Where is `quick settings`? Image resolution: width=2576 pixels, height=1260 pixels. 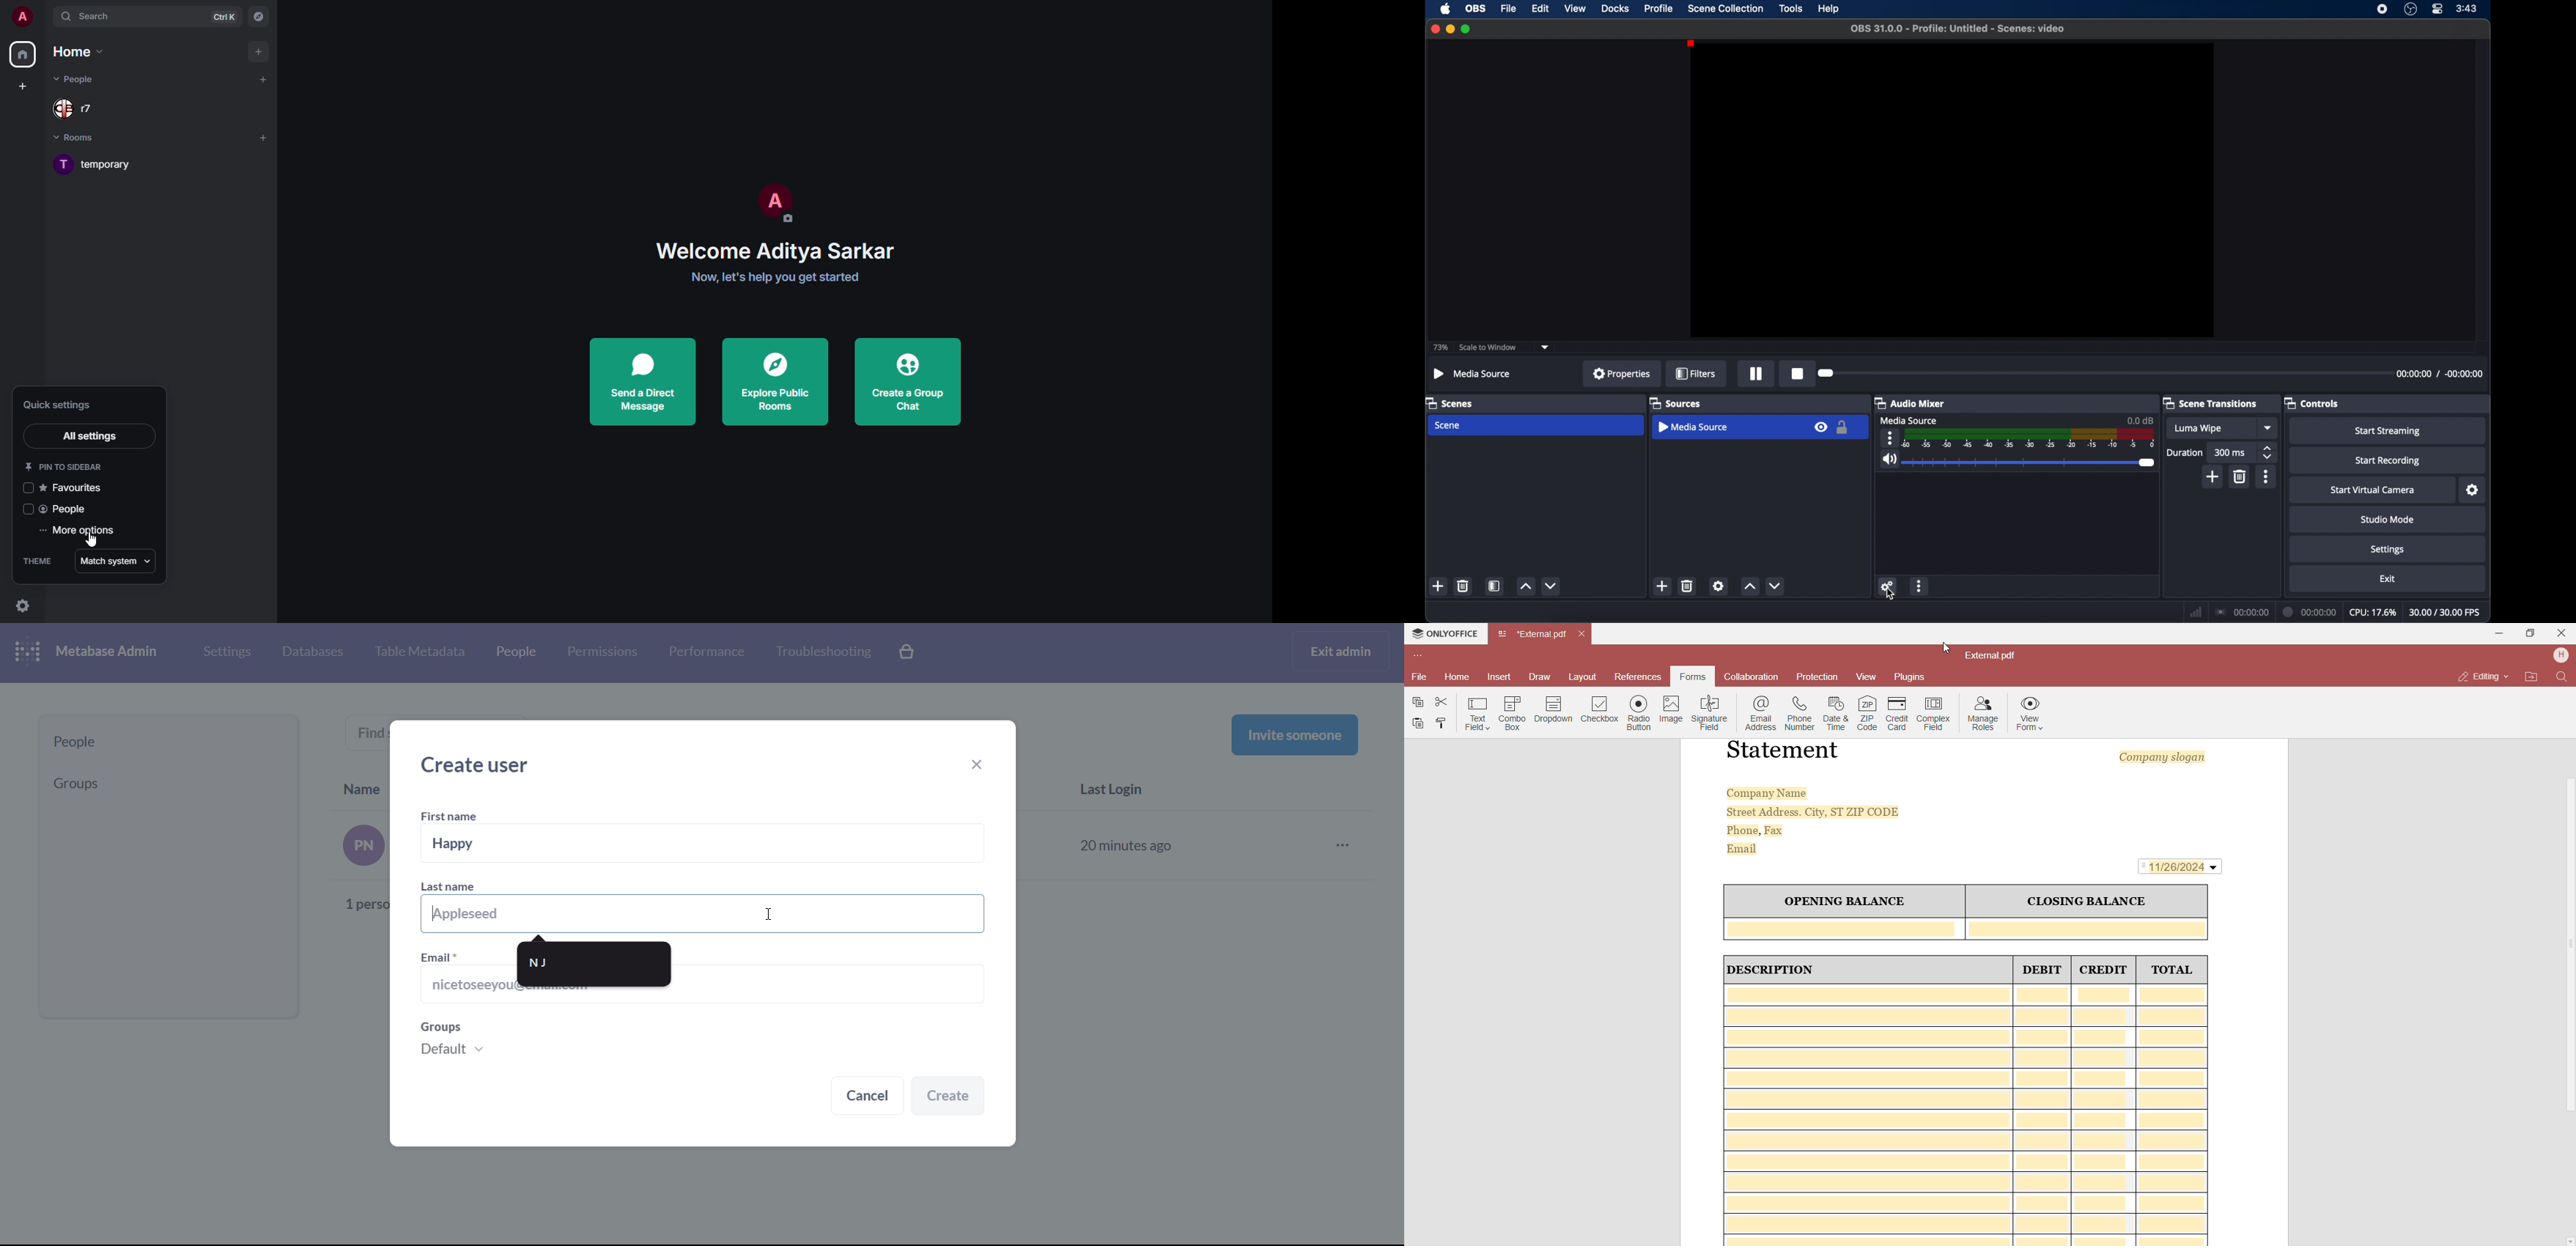
quick settings is located at coordinates (58, 404).